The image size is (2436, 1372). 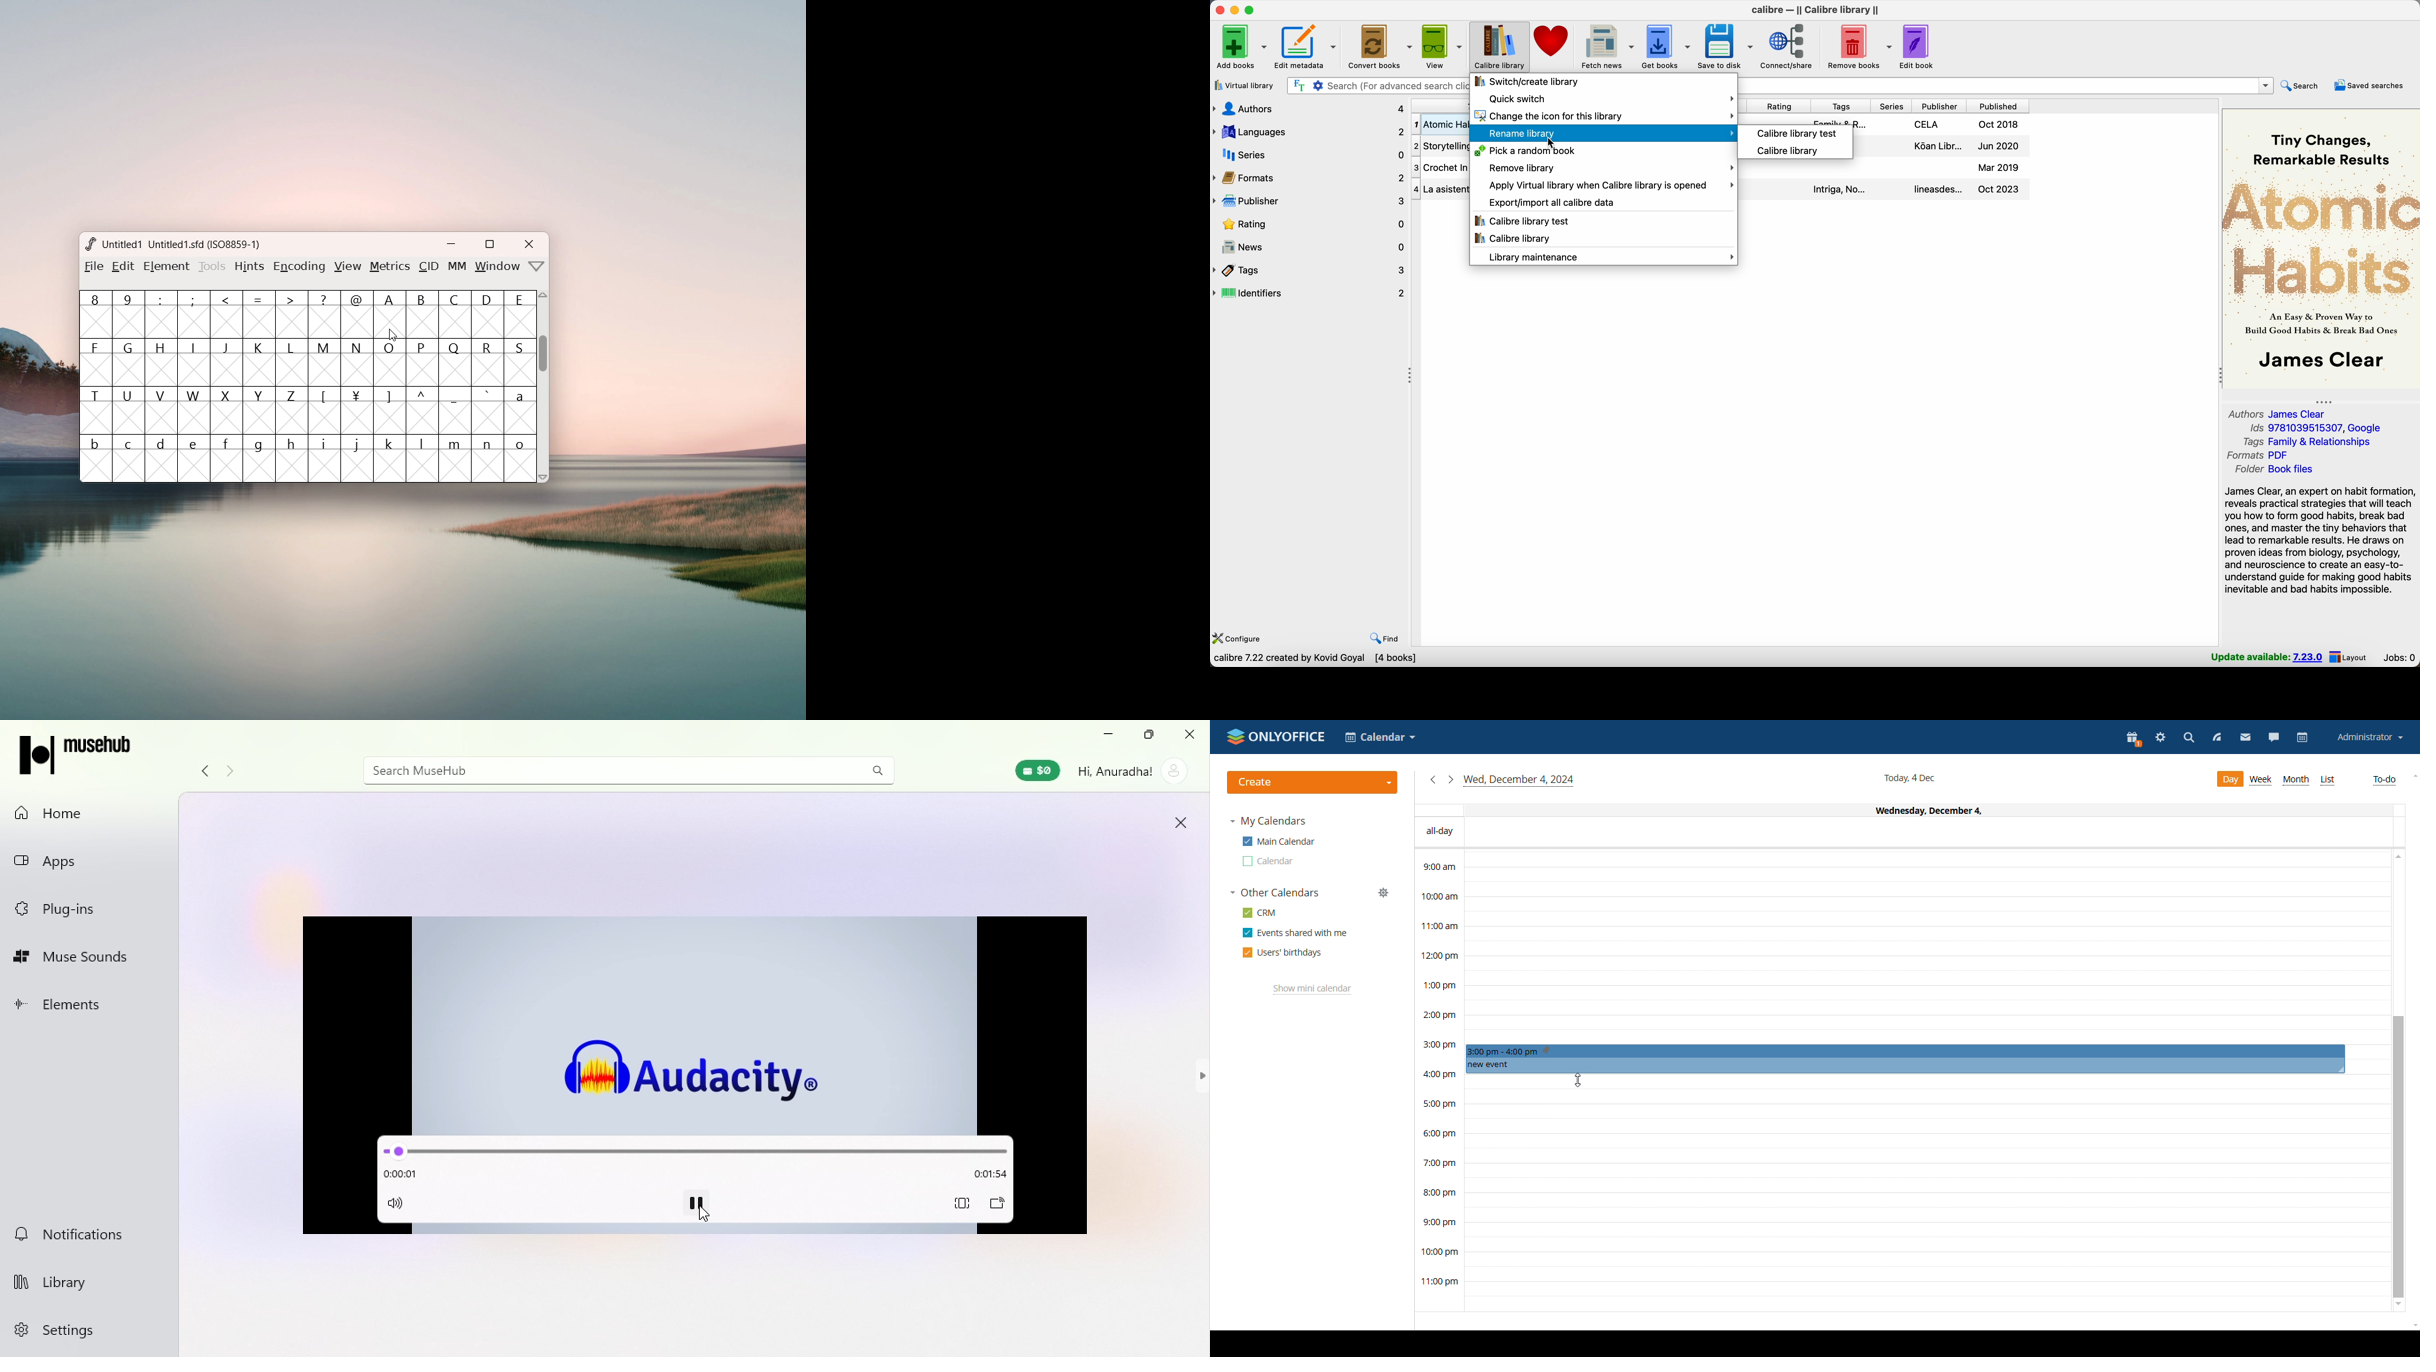 I want to click on Atomic Habitis: Tiny Changes... book, so click(x=1440, y=125).